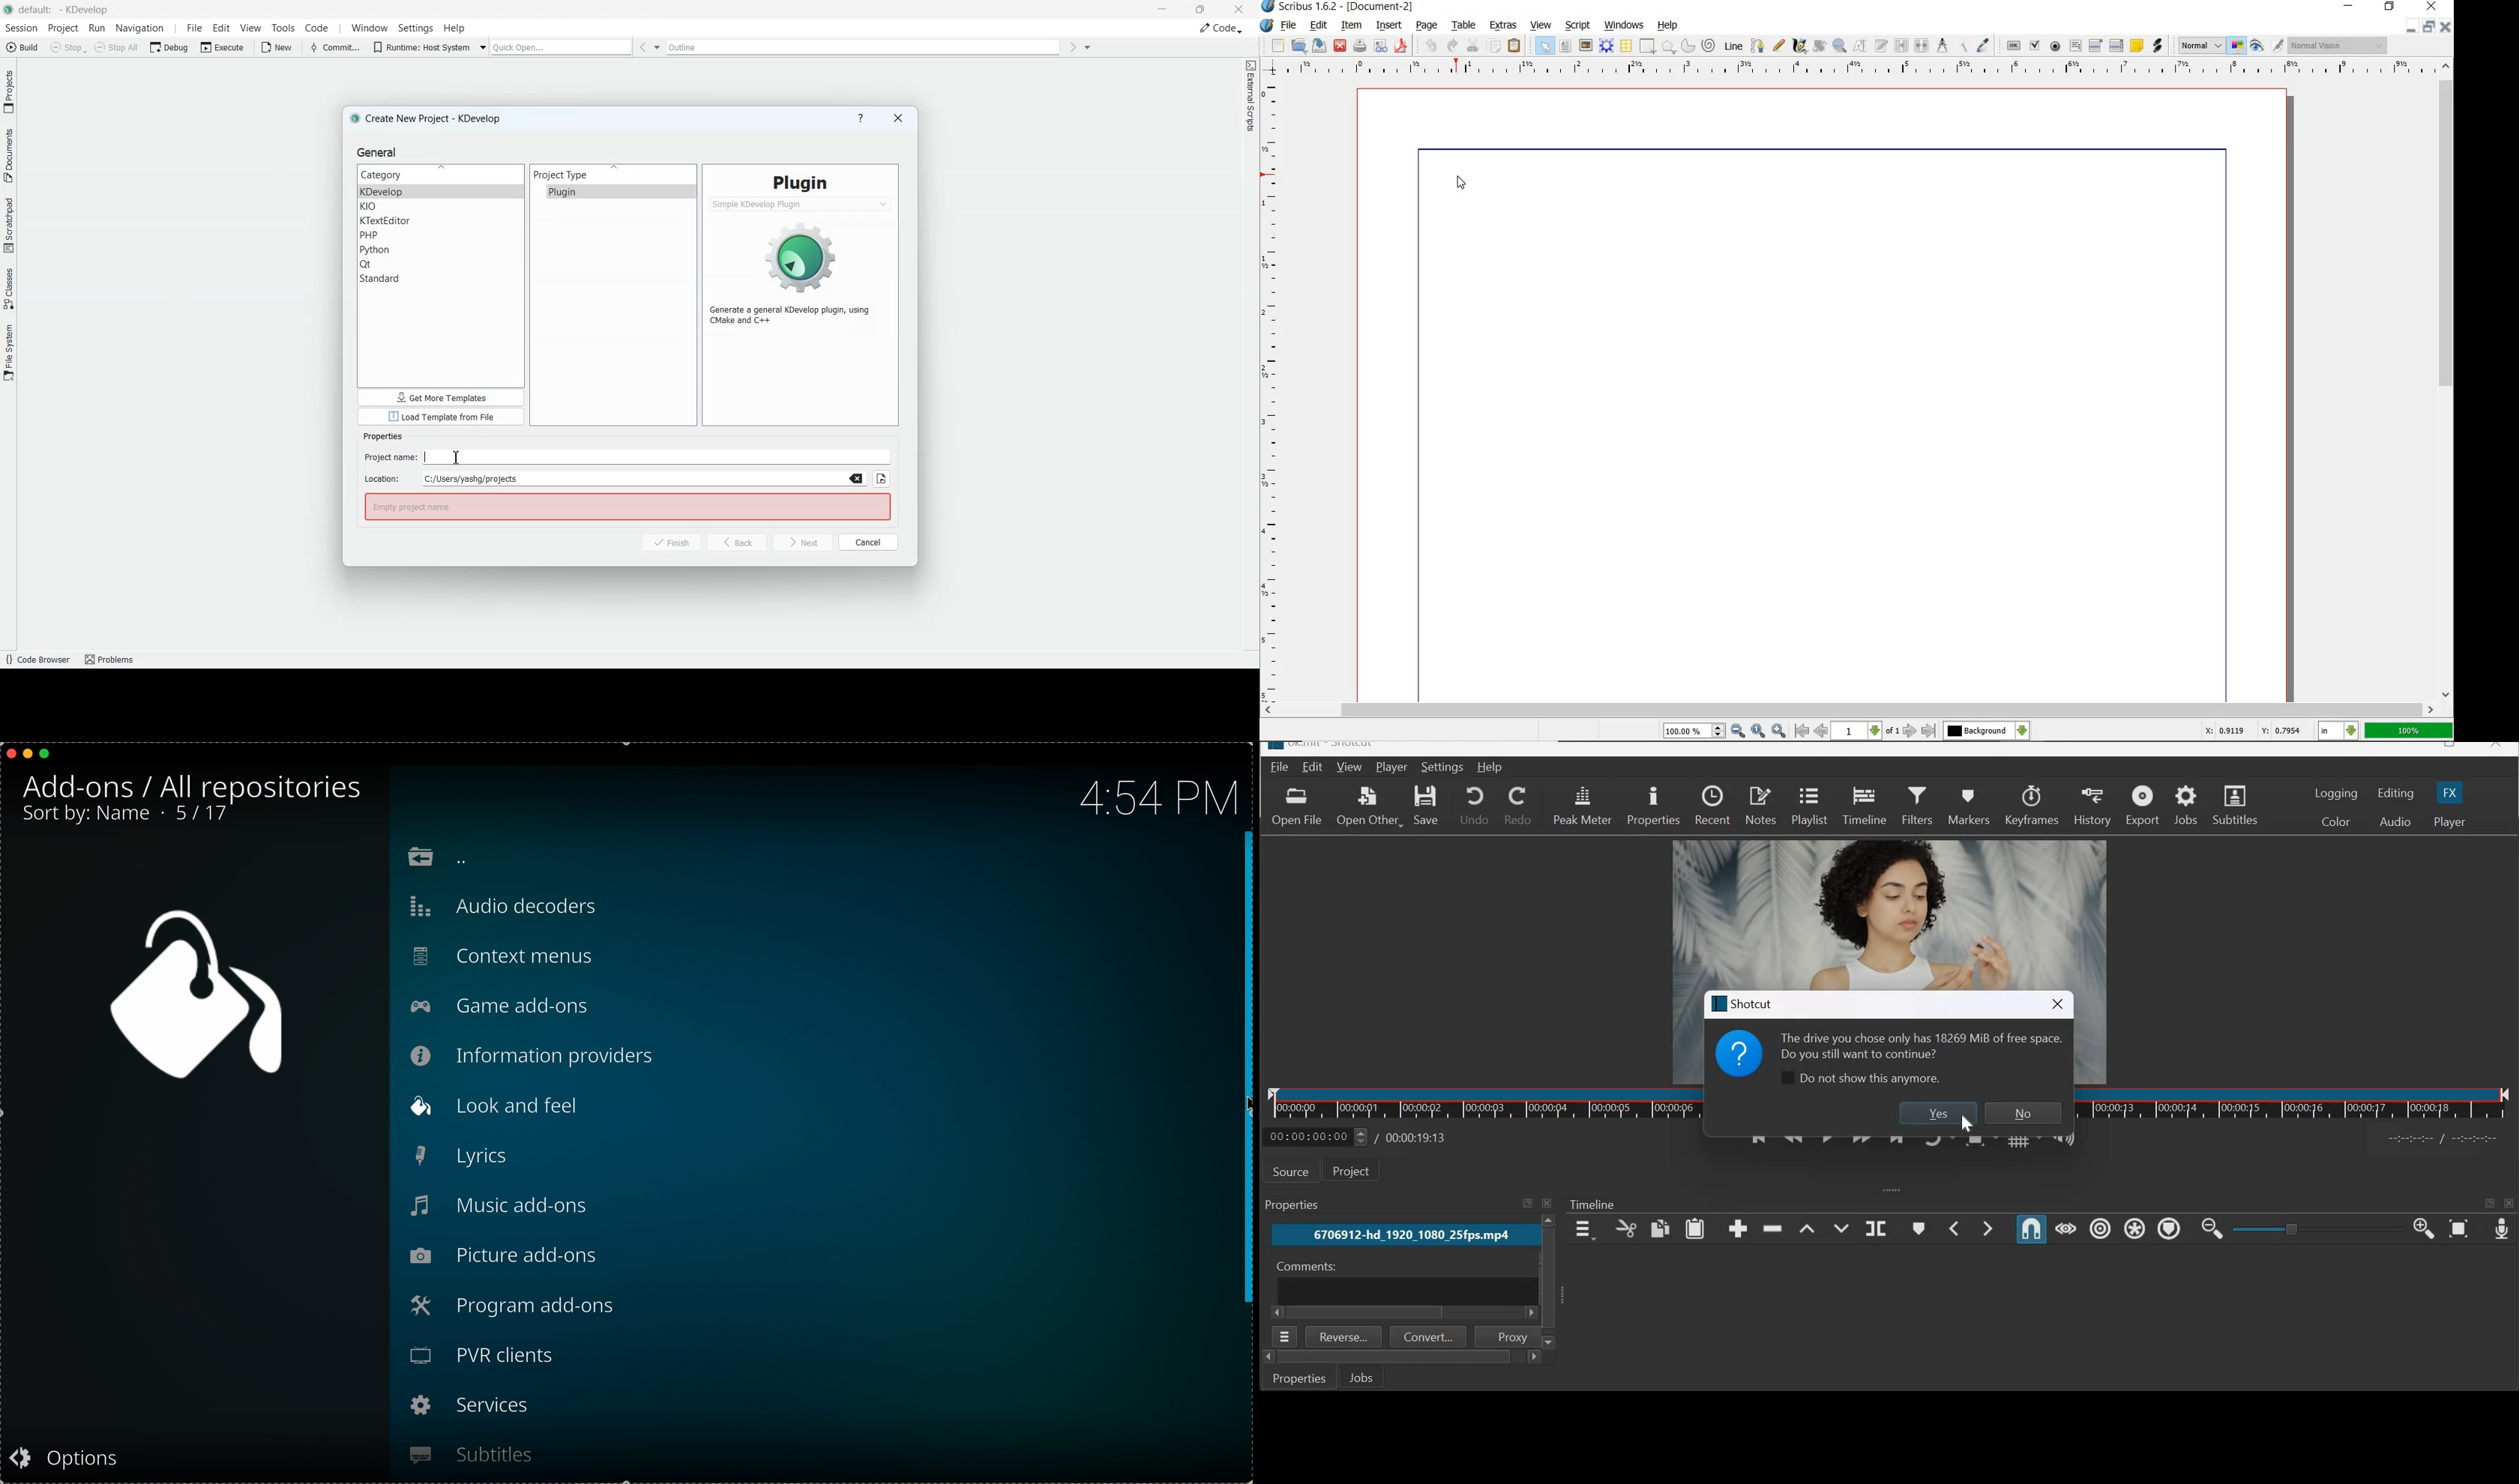 The height and width of the screenshot is (1484, 2520). Describe the element at coordinates (461, 1155) in the screenshot. I see `lyrics` at that location.